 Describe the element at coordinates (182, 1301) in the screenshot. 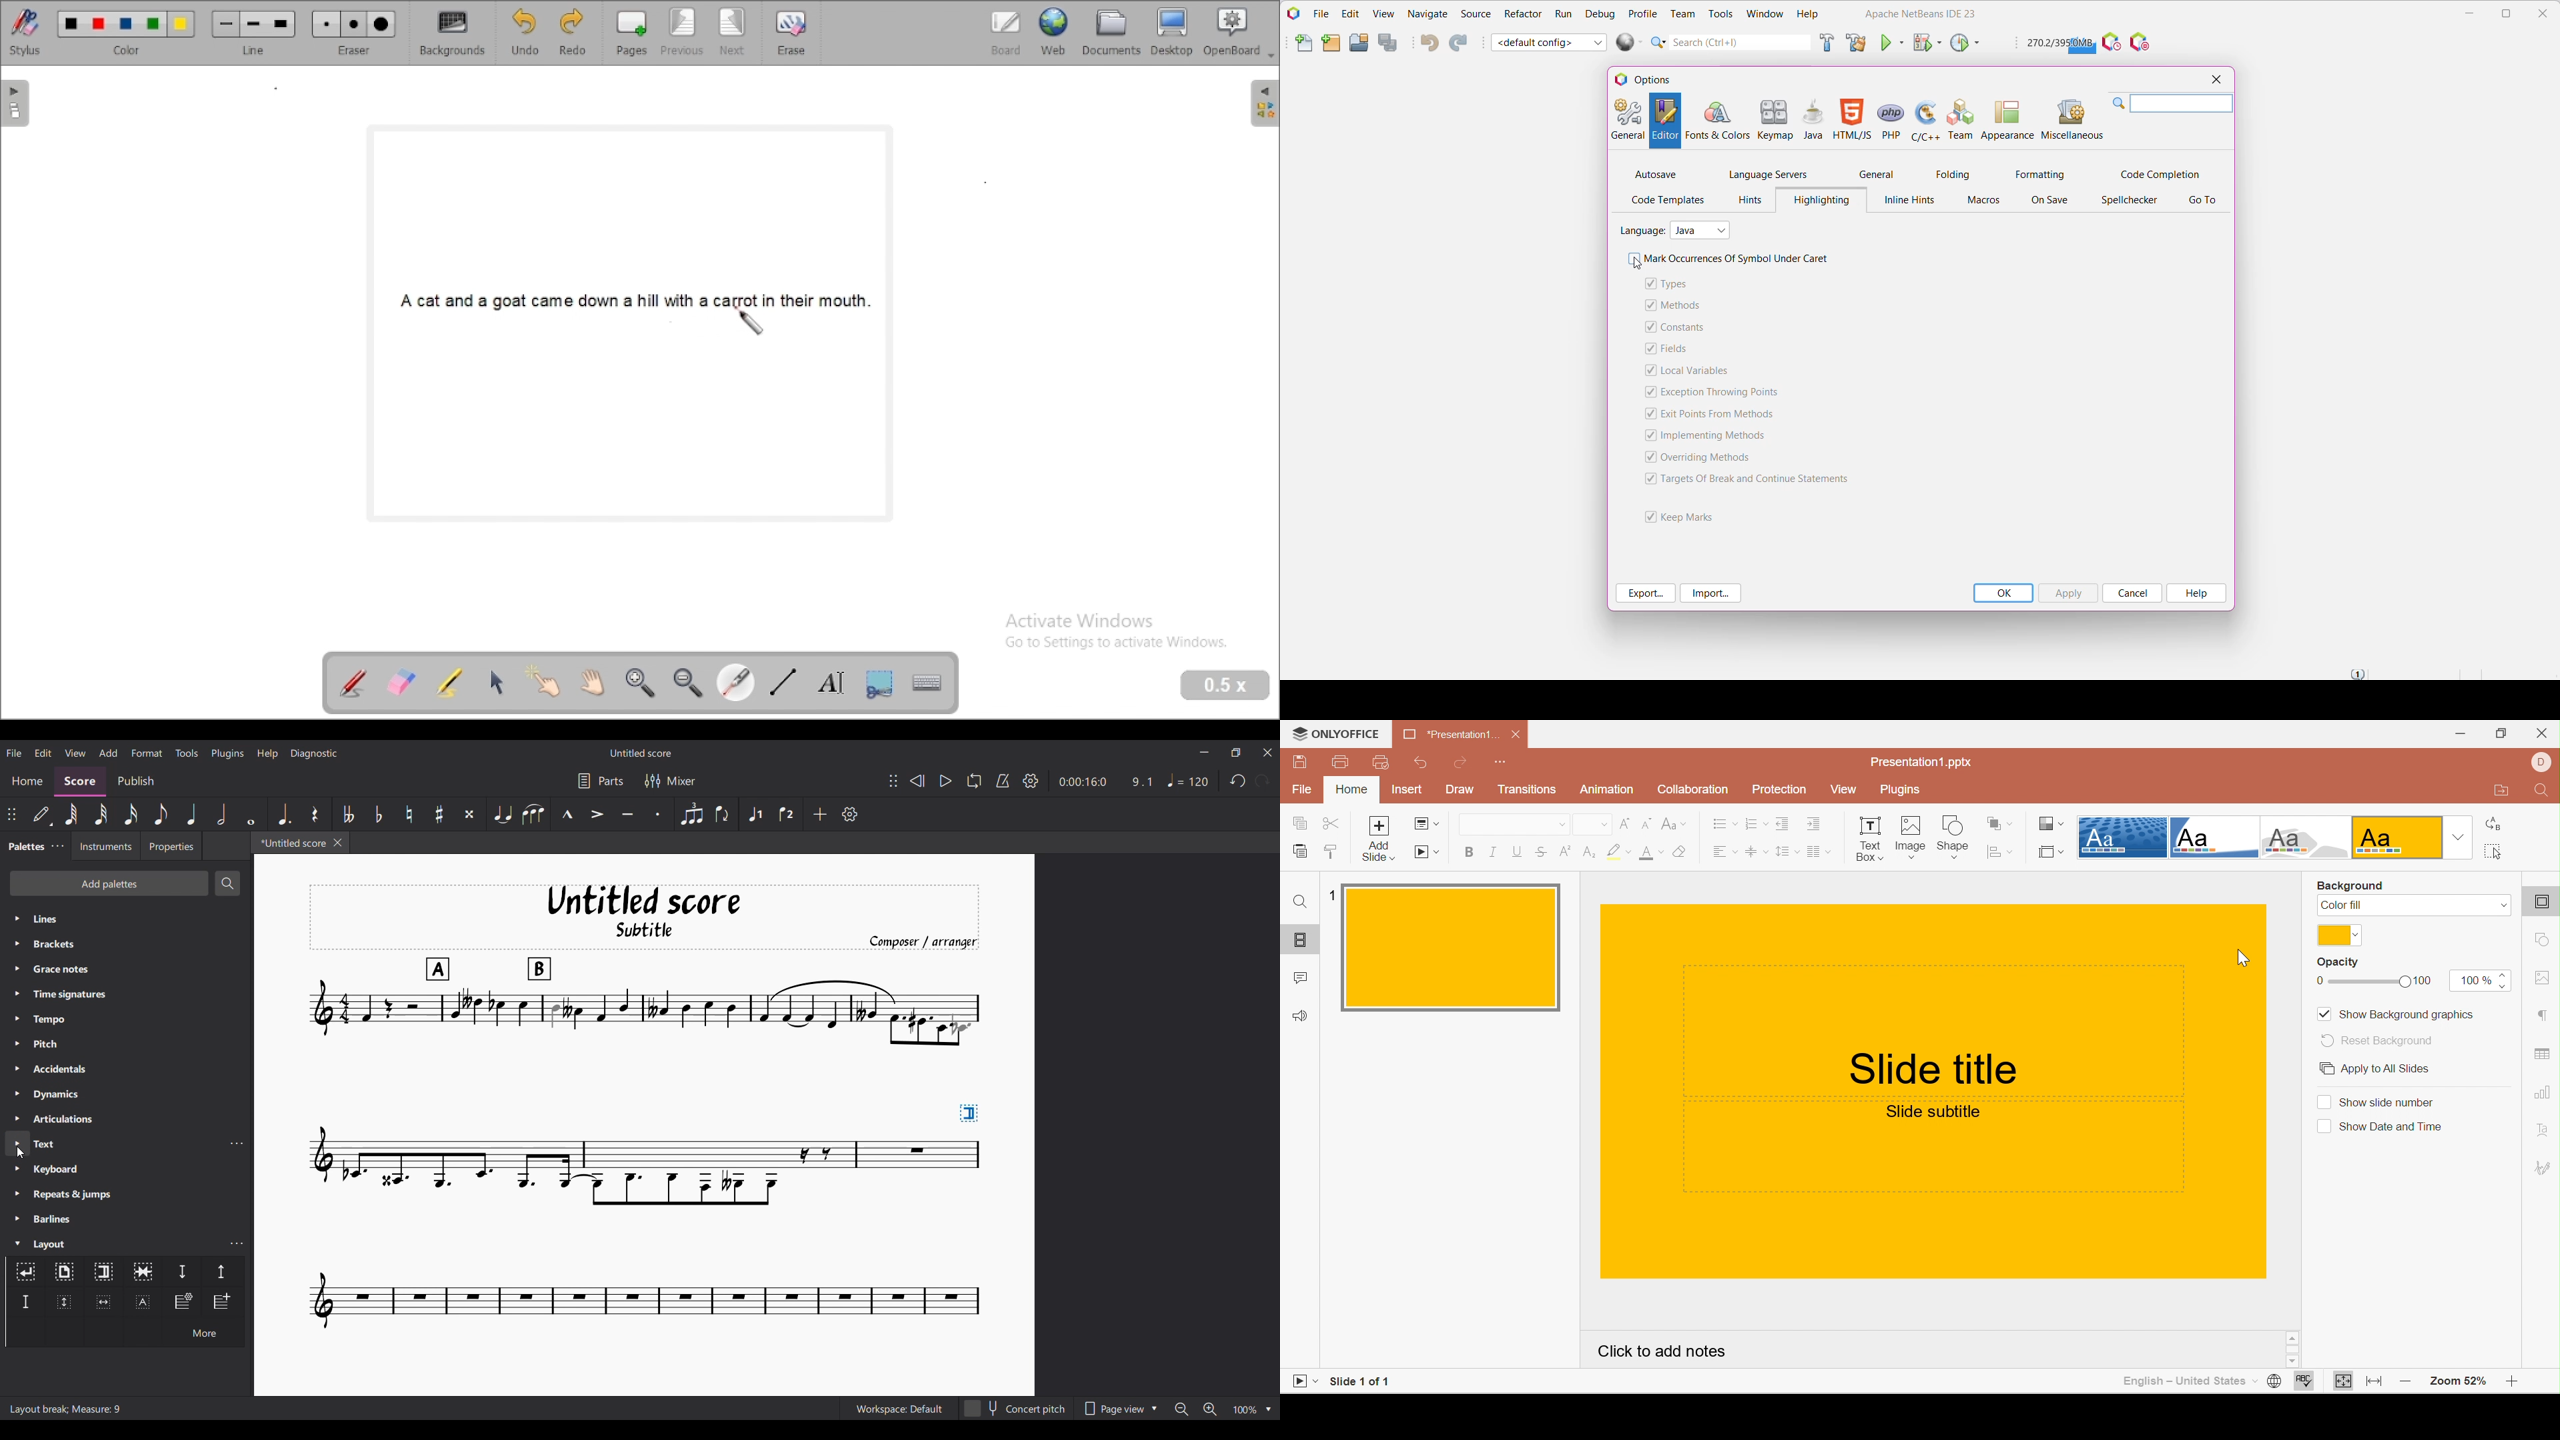

I see `Insert staff type change` at that location.